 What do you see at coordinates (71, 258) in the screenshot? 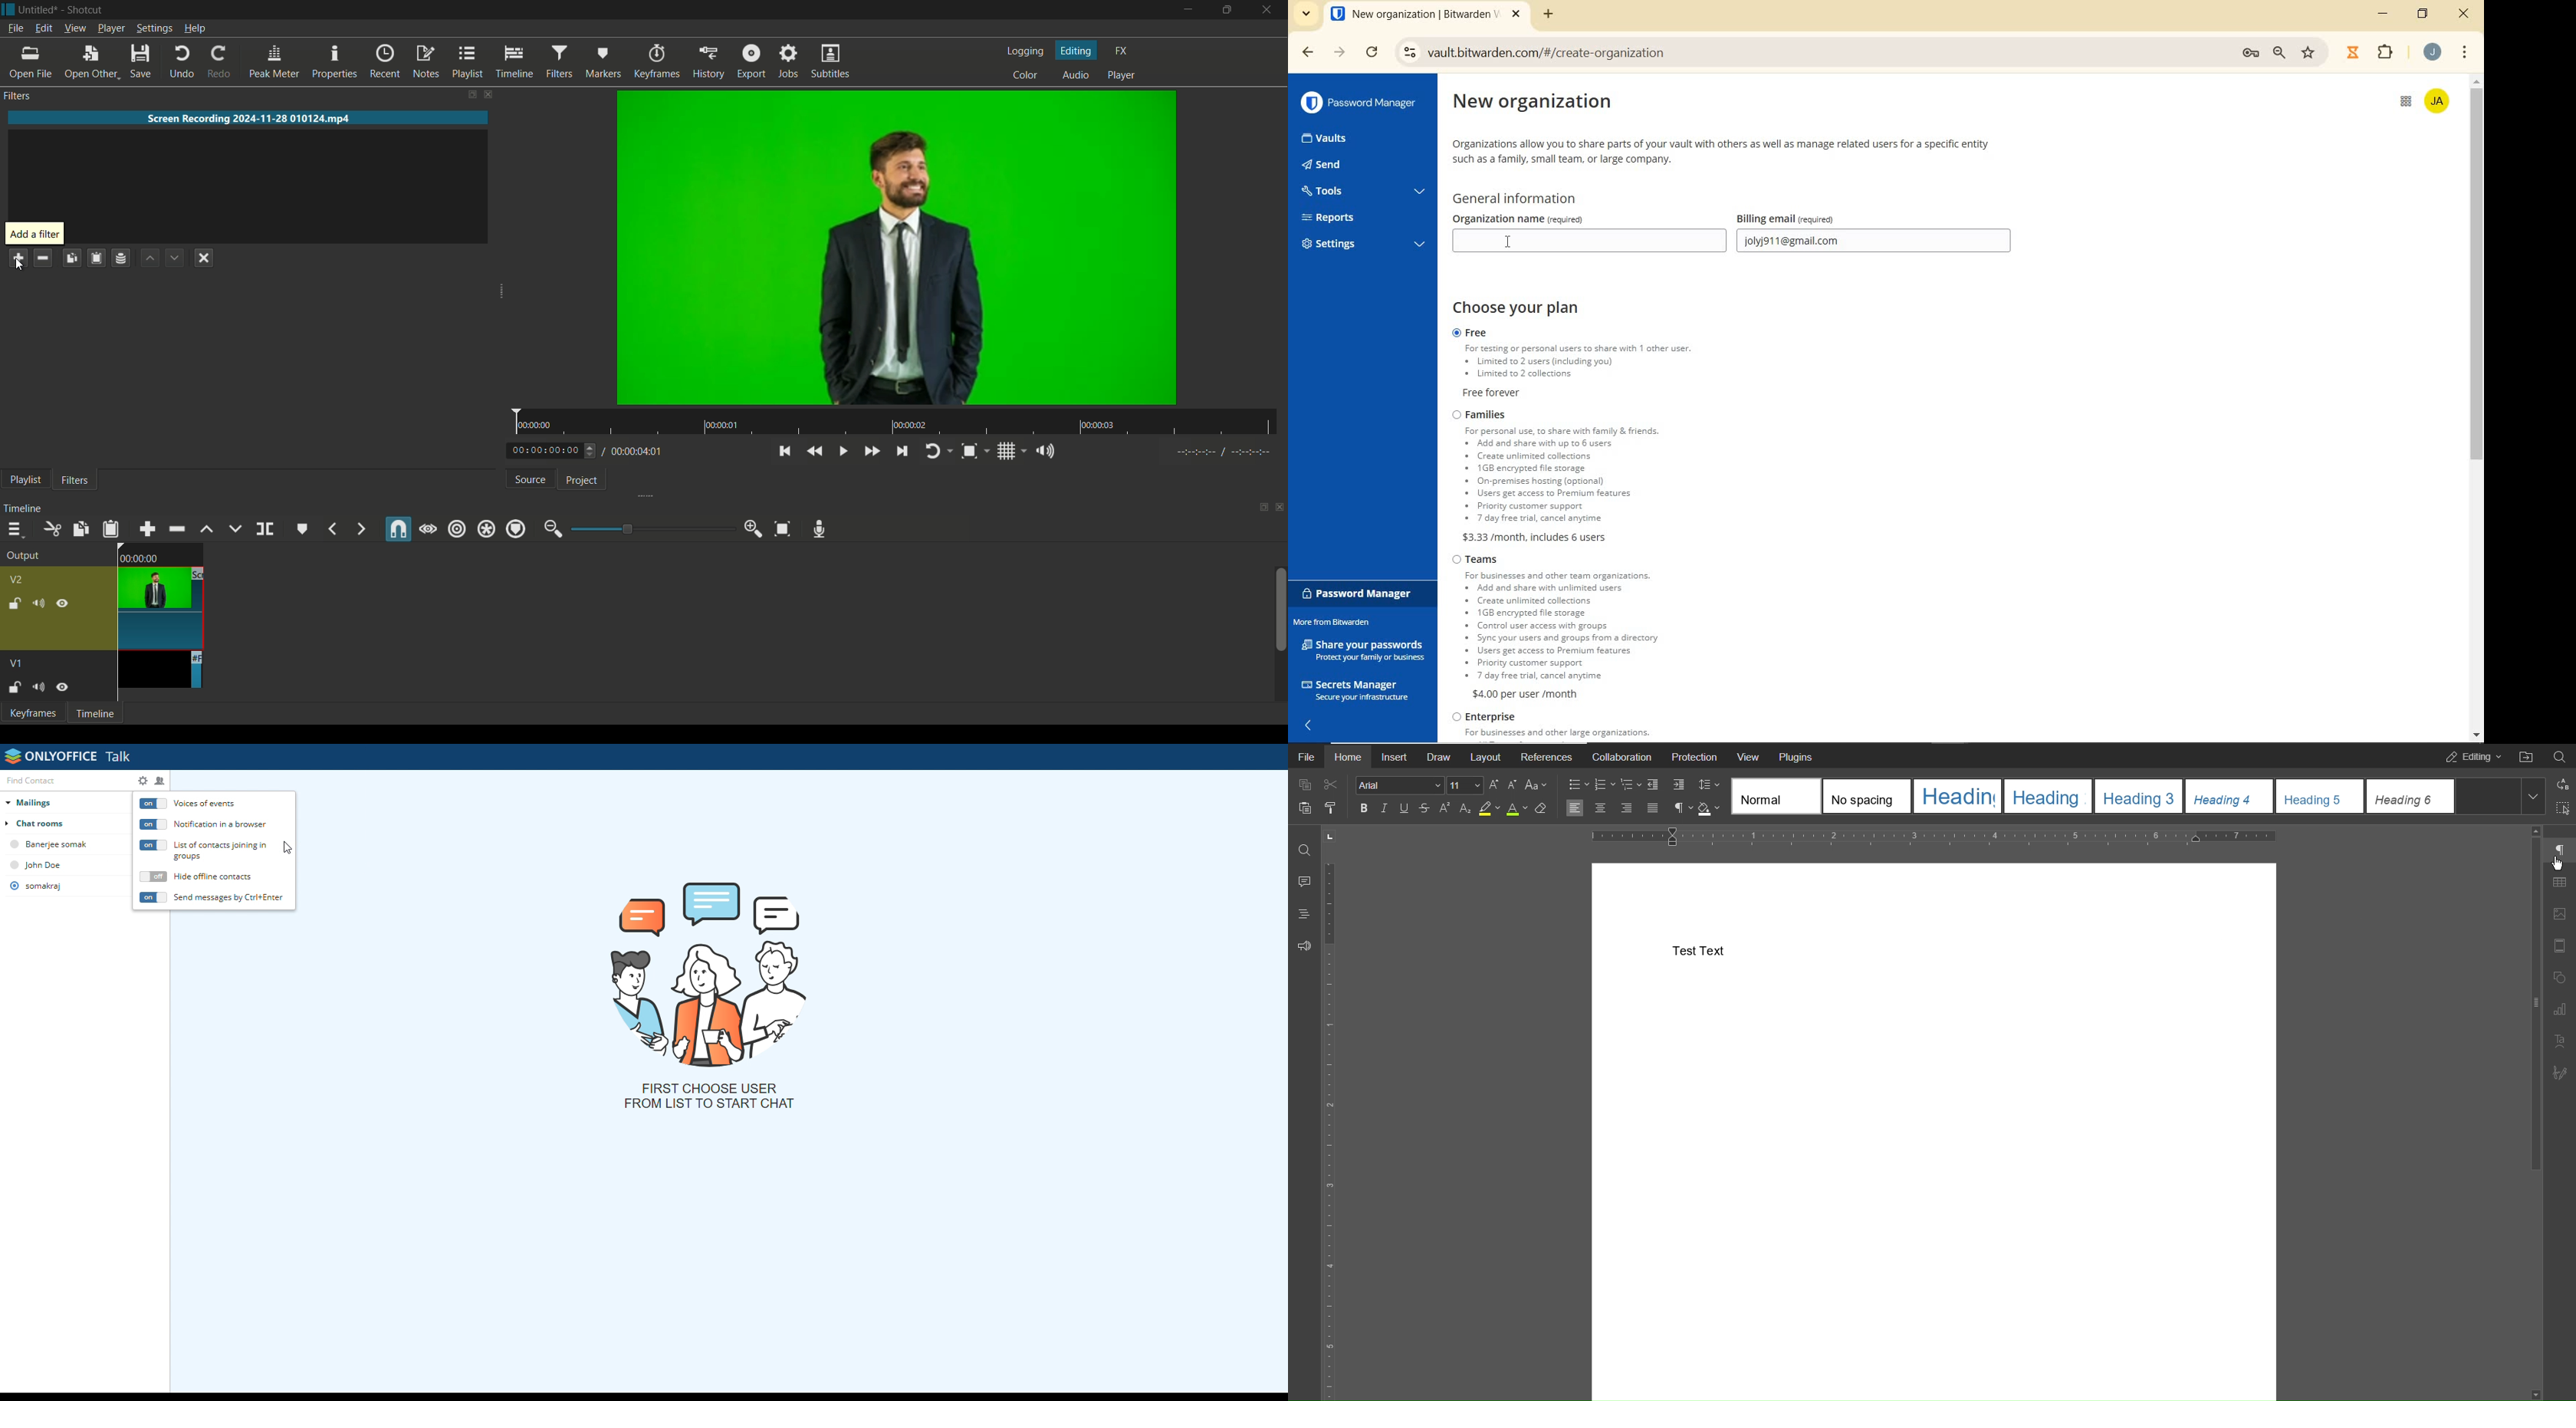
I see `copy checked filters` at bounding box center [71, 258].